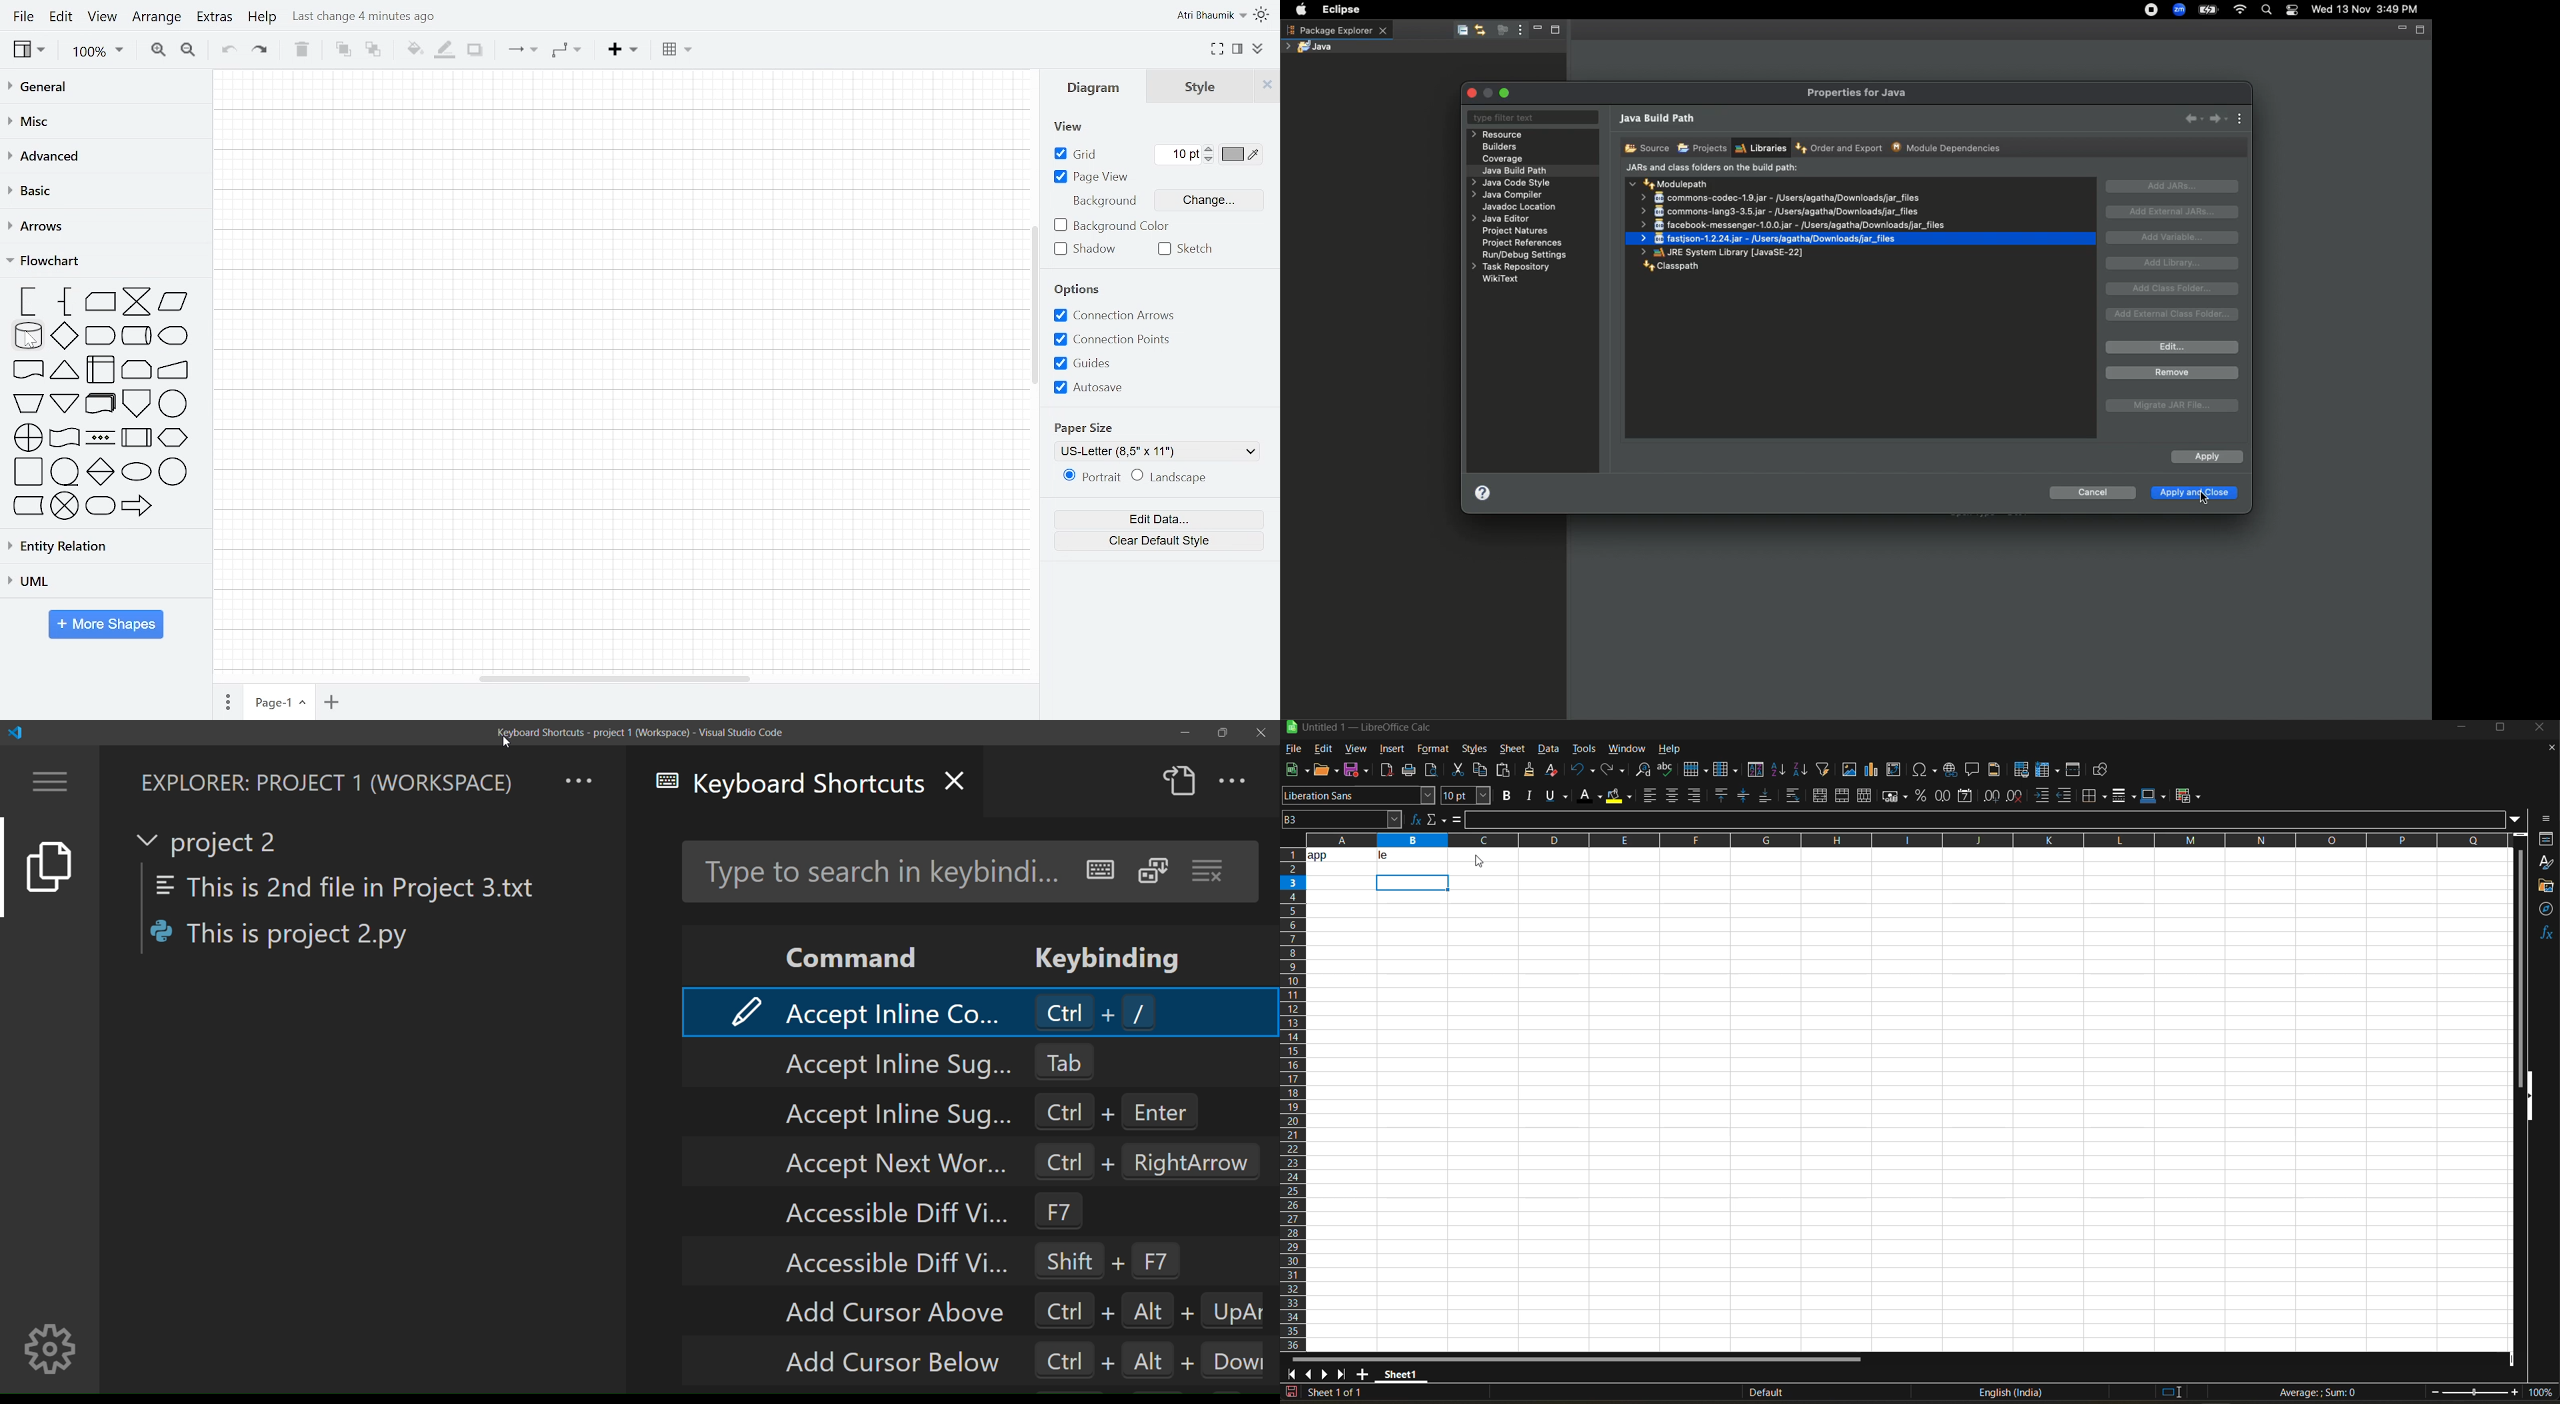 This screenshot has height=1428, width=2576. Describe the element at coordinates (881, 1113) in the screenshot. I see `accept inline Sug...` at that location.